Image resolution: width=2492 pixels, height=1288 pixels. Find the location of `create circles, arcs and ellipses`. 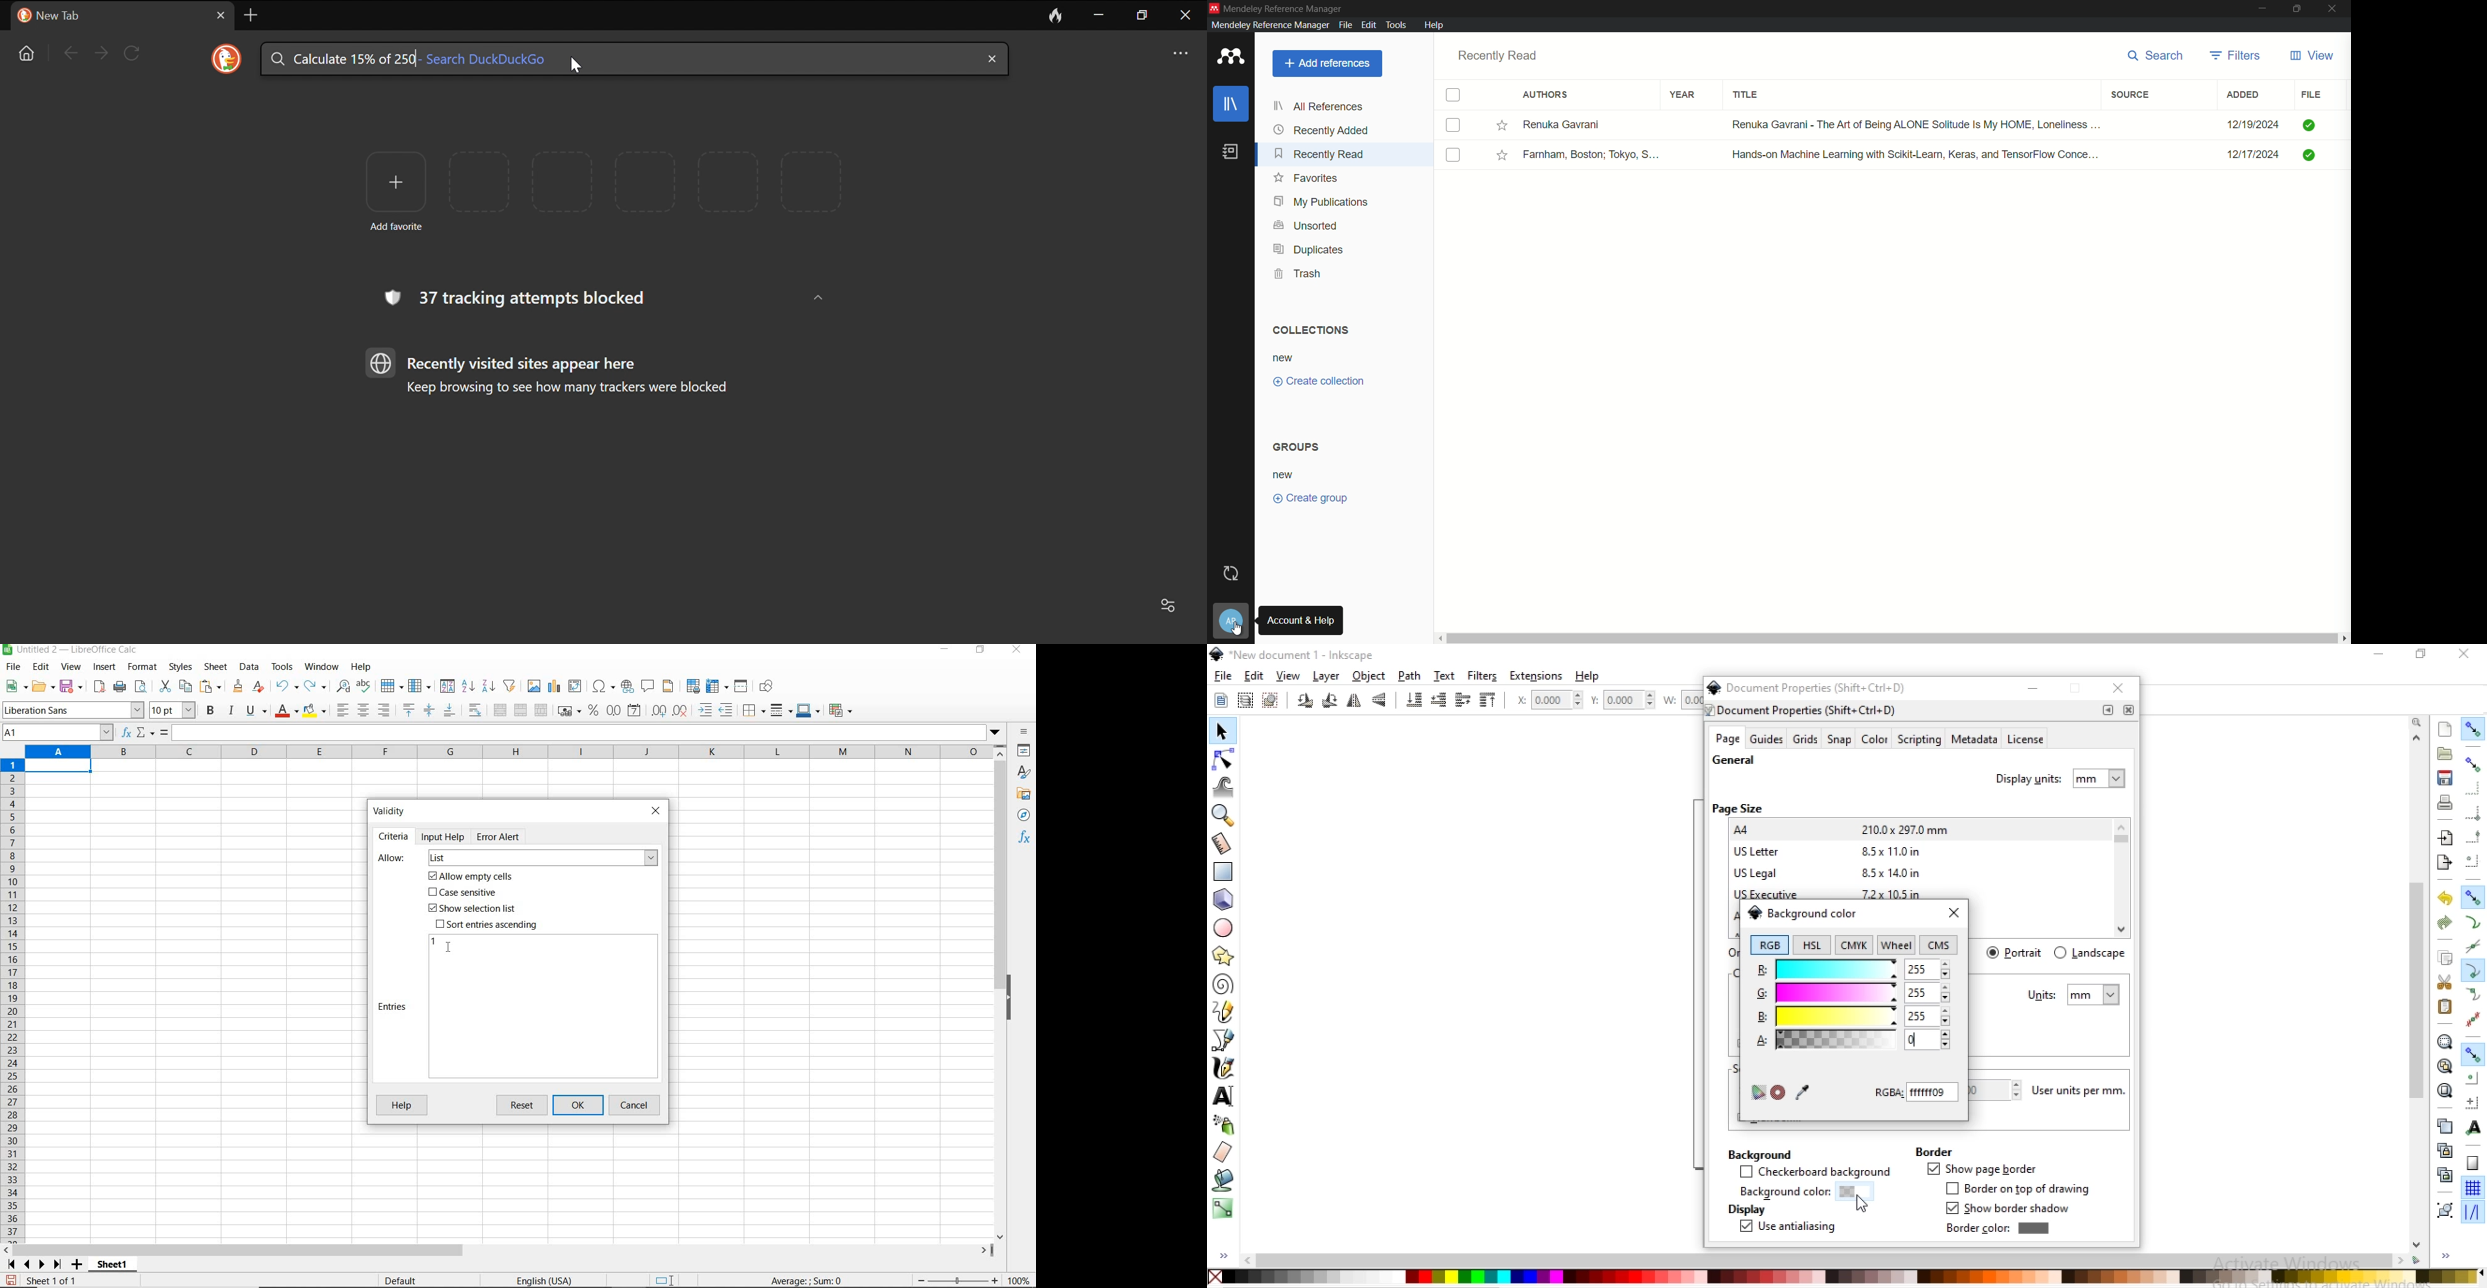

create circles, arcs and ellipses is located at coordinates (1225, 929).